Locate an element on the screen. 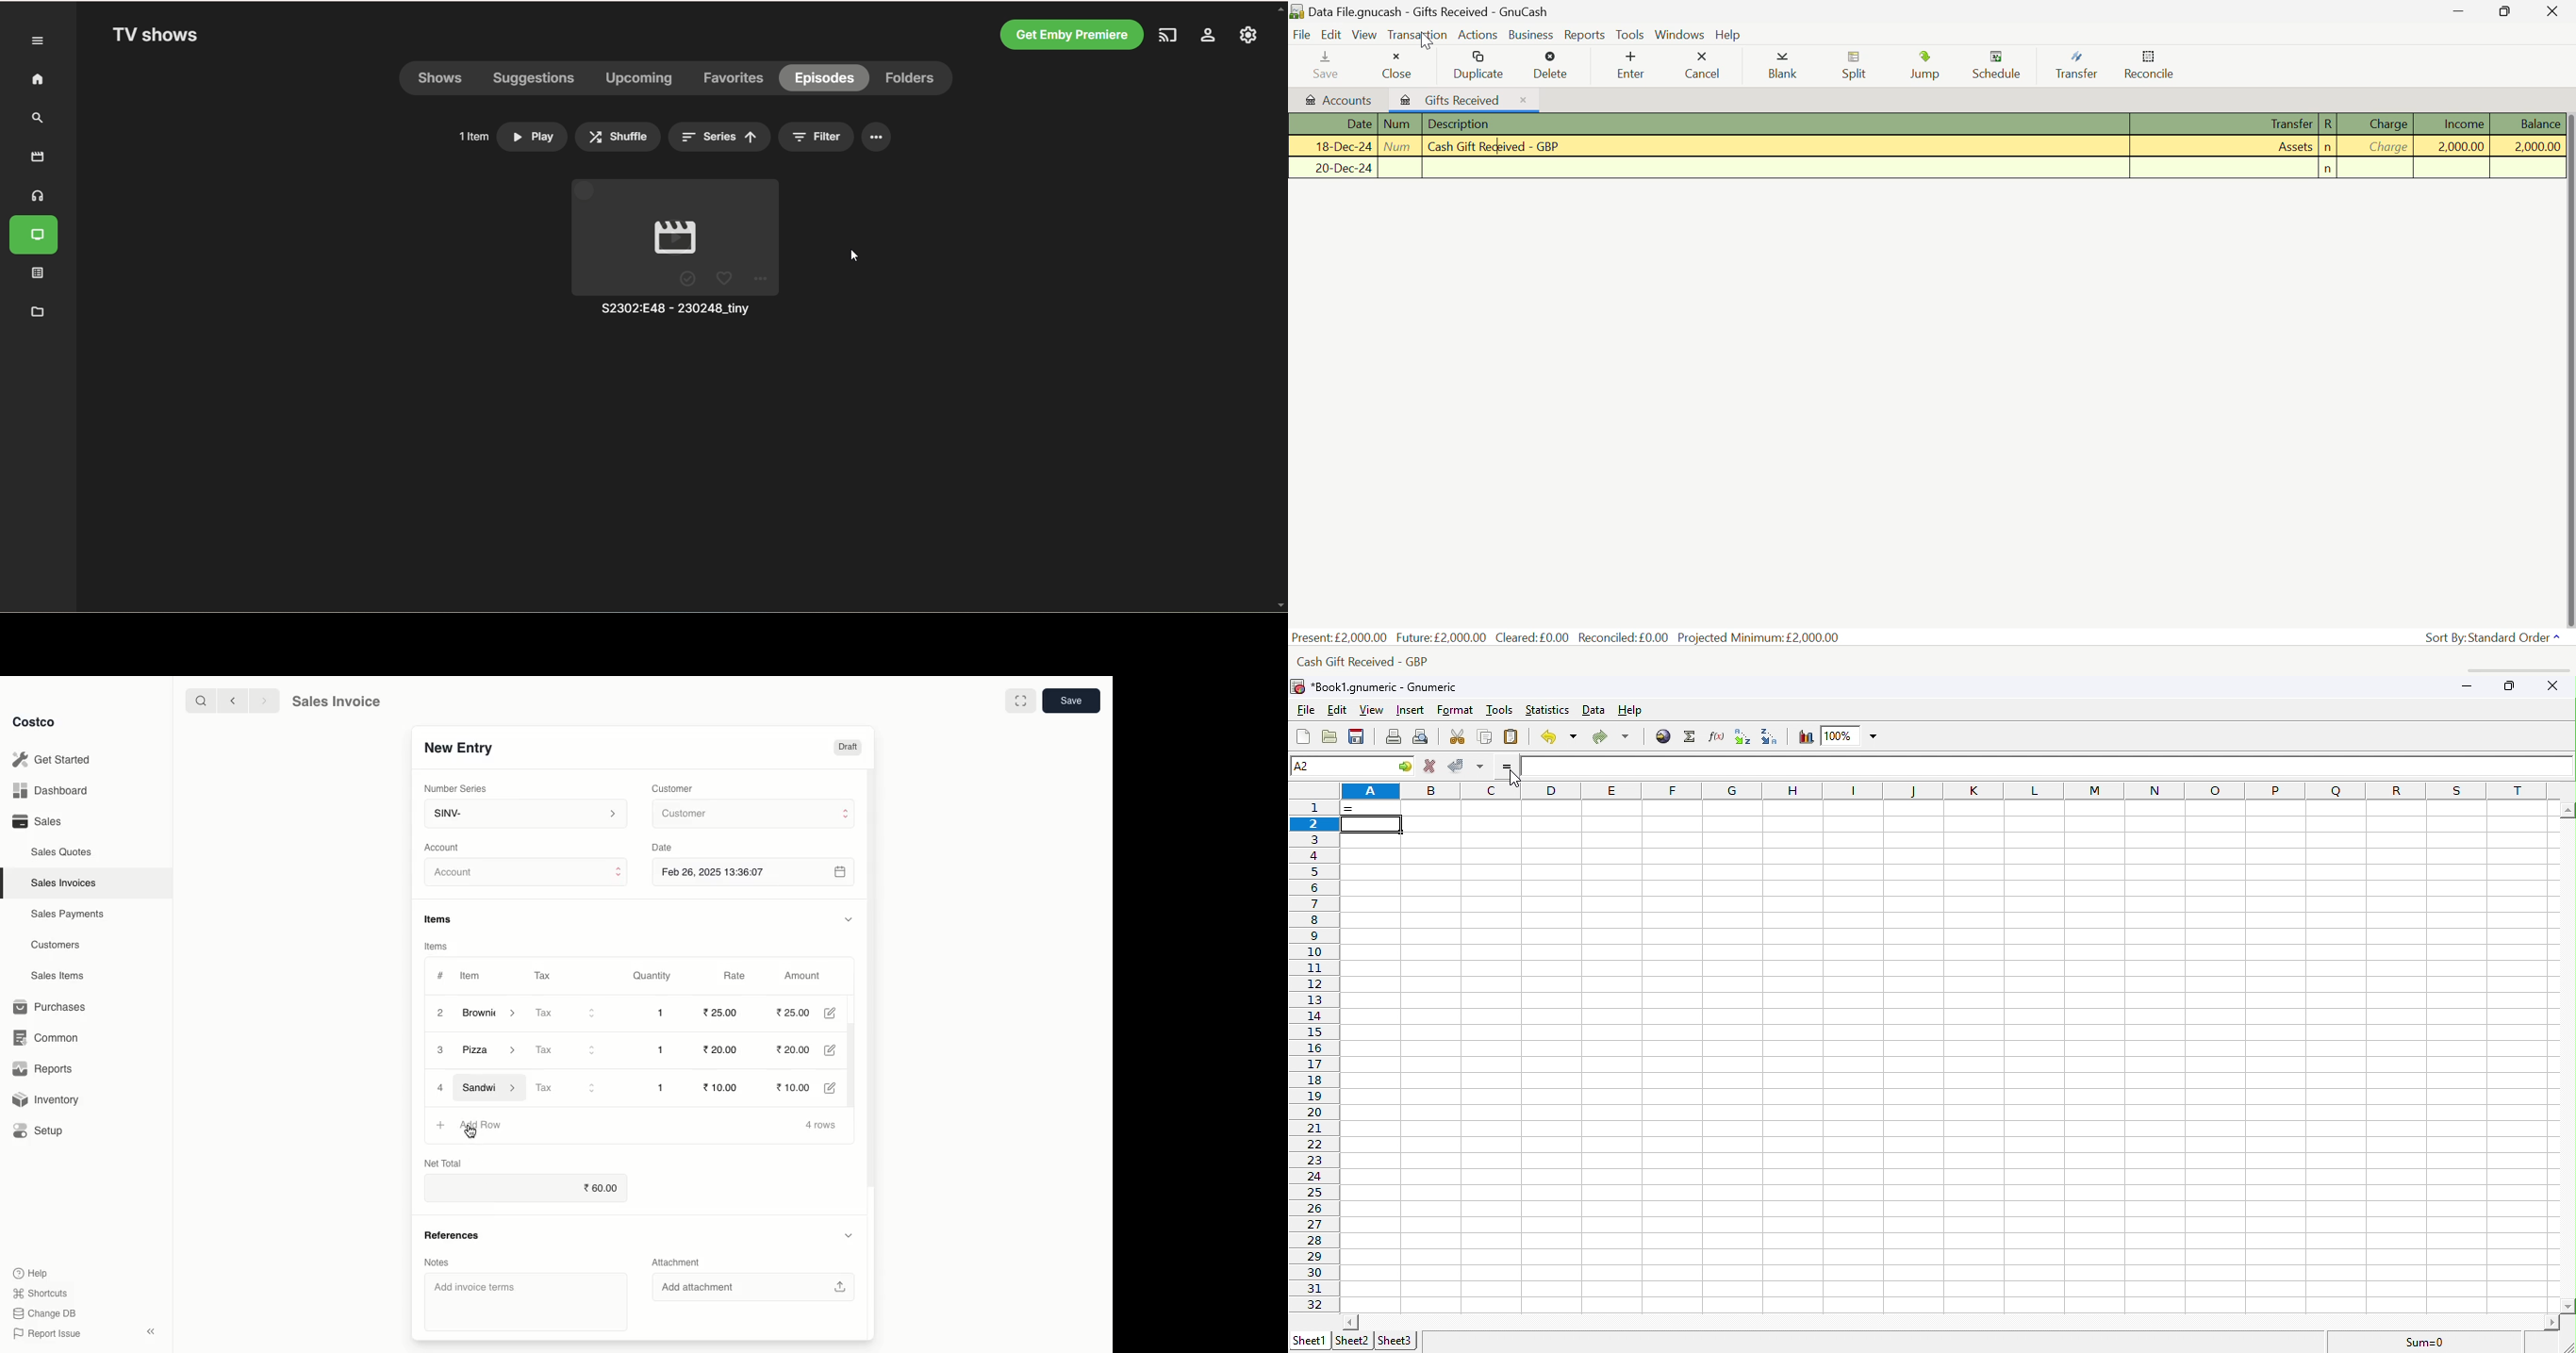 Image resolution: width=2576 pixels, height=1372 pixels. Sort By: Standard Order is located at coordinates (2495, 639).